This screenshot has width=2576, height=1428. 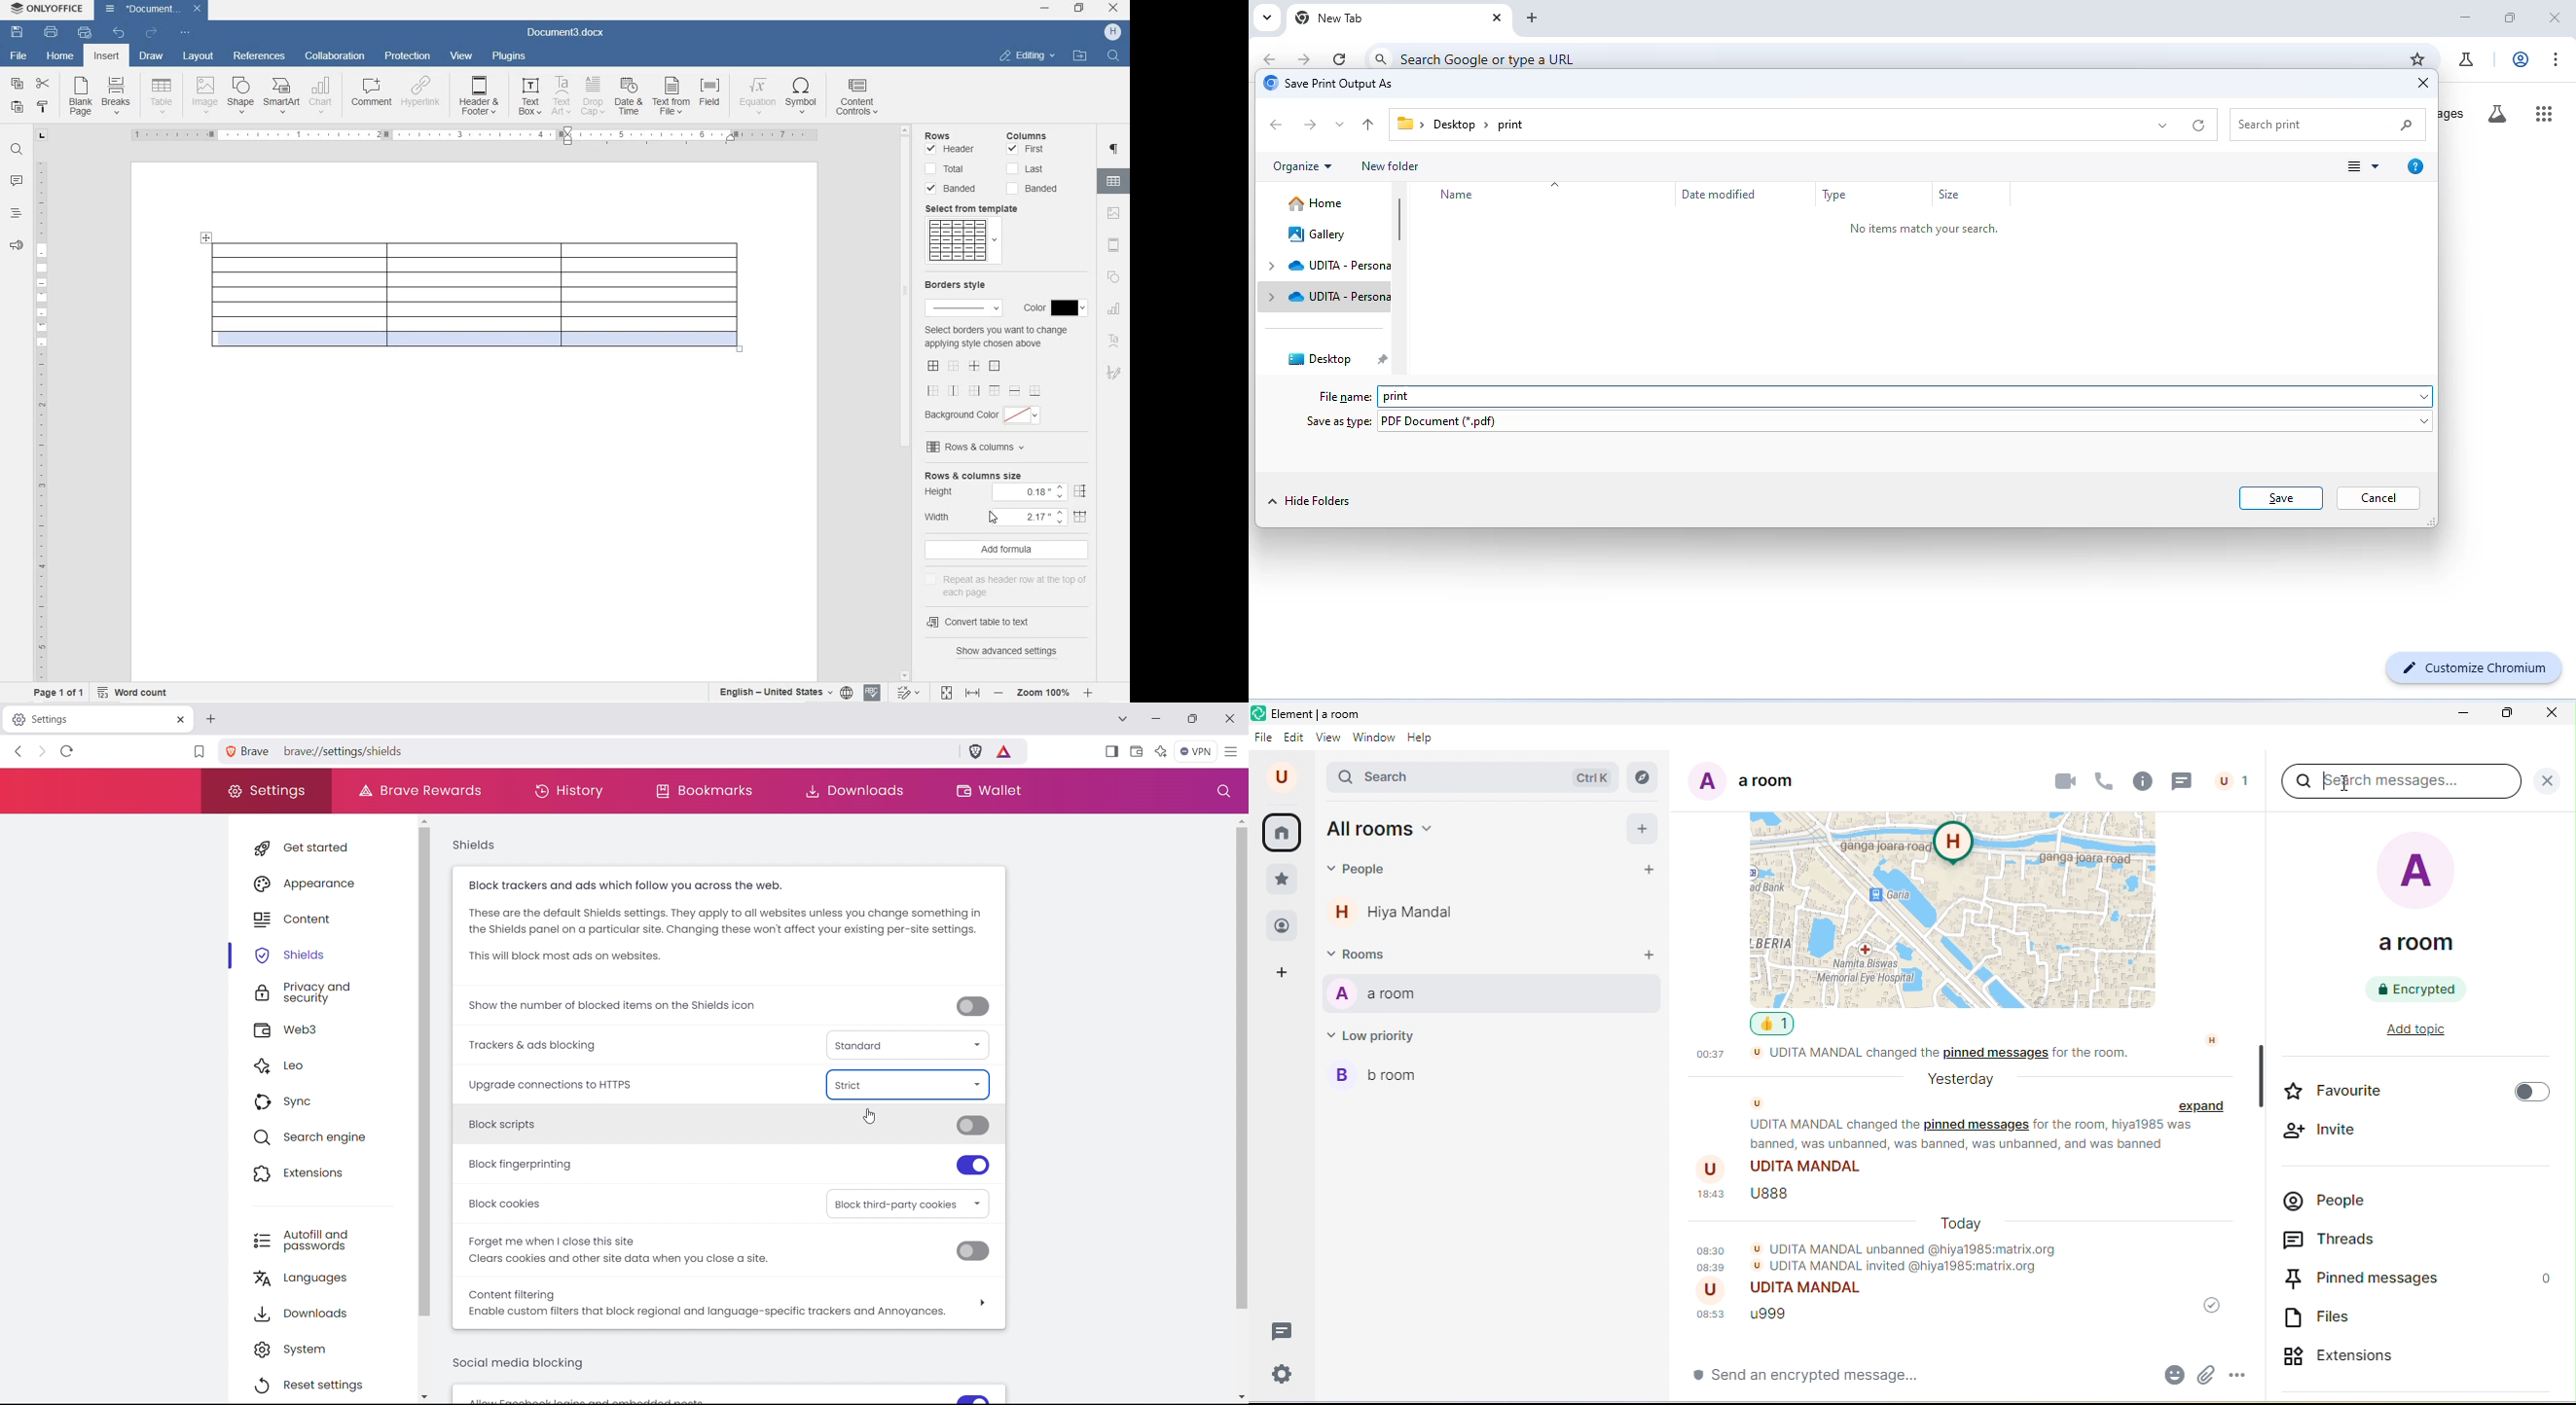 What do you see at coordinates (905, 404) in the screenshot?
I see `SCROLLBAR` at bounding box center [905, 404].